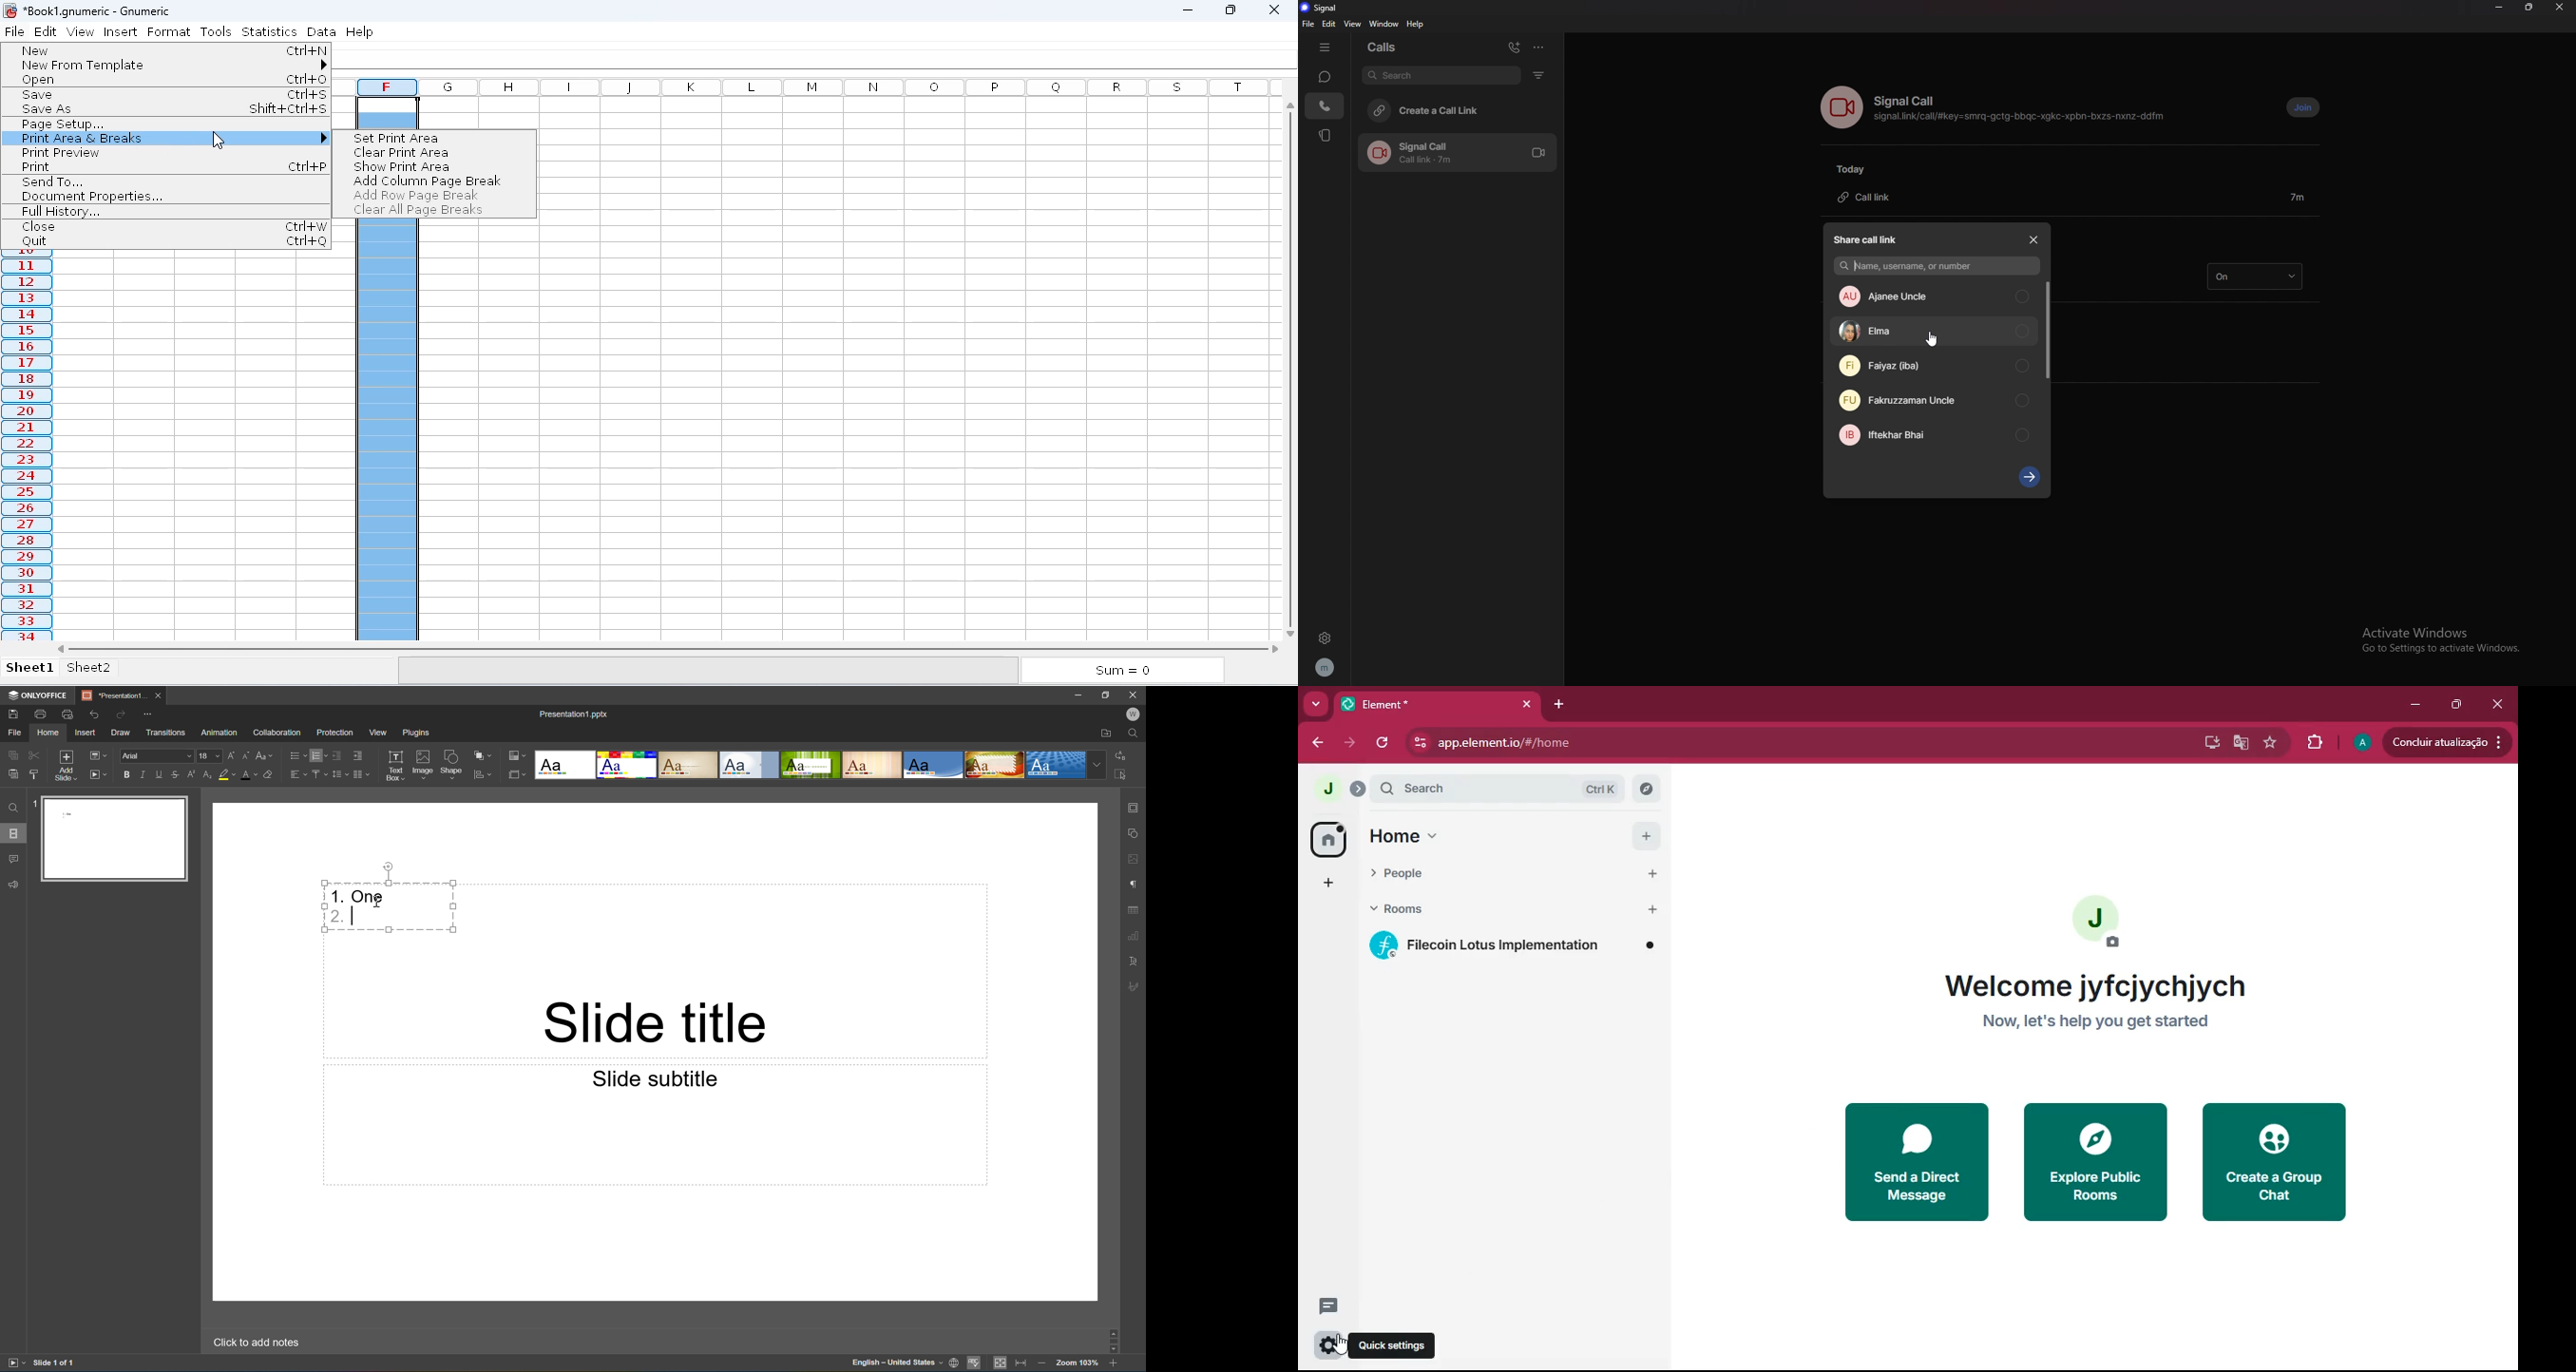  What do you see at coordinates (2298, 196) in the screenshot?
I see `duration` at bounding box center [2298, 196].